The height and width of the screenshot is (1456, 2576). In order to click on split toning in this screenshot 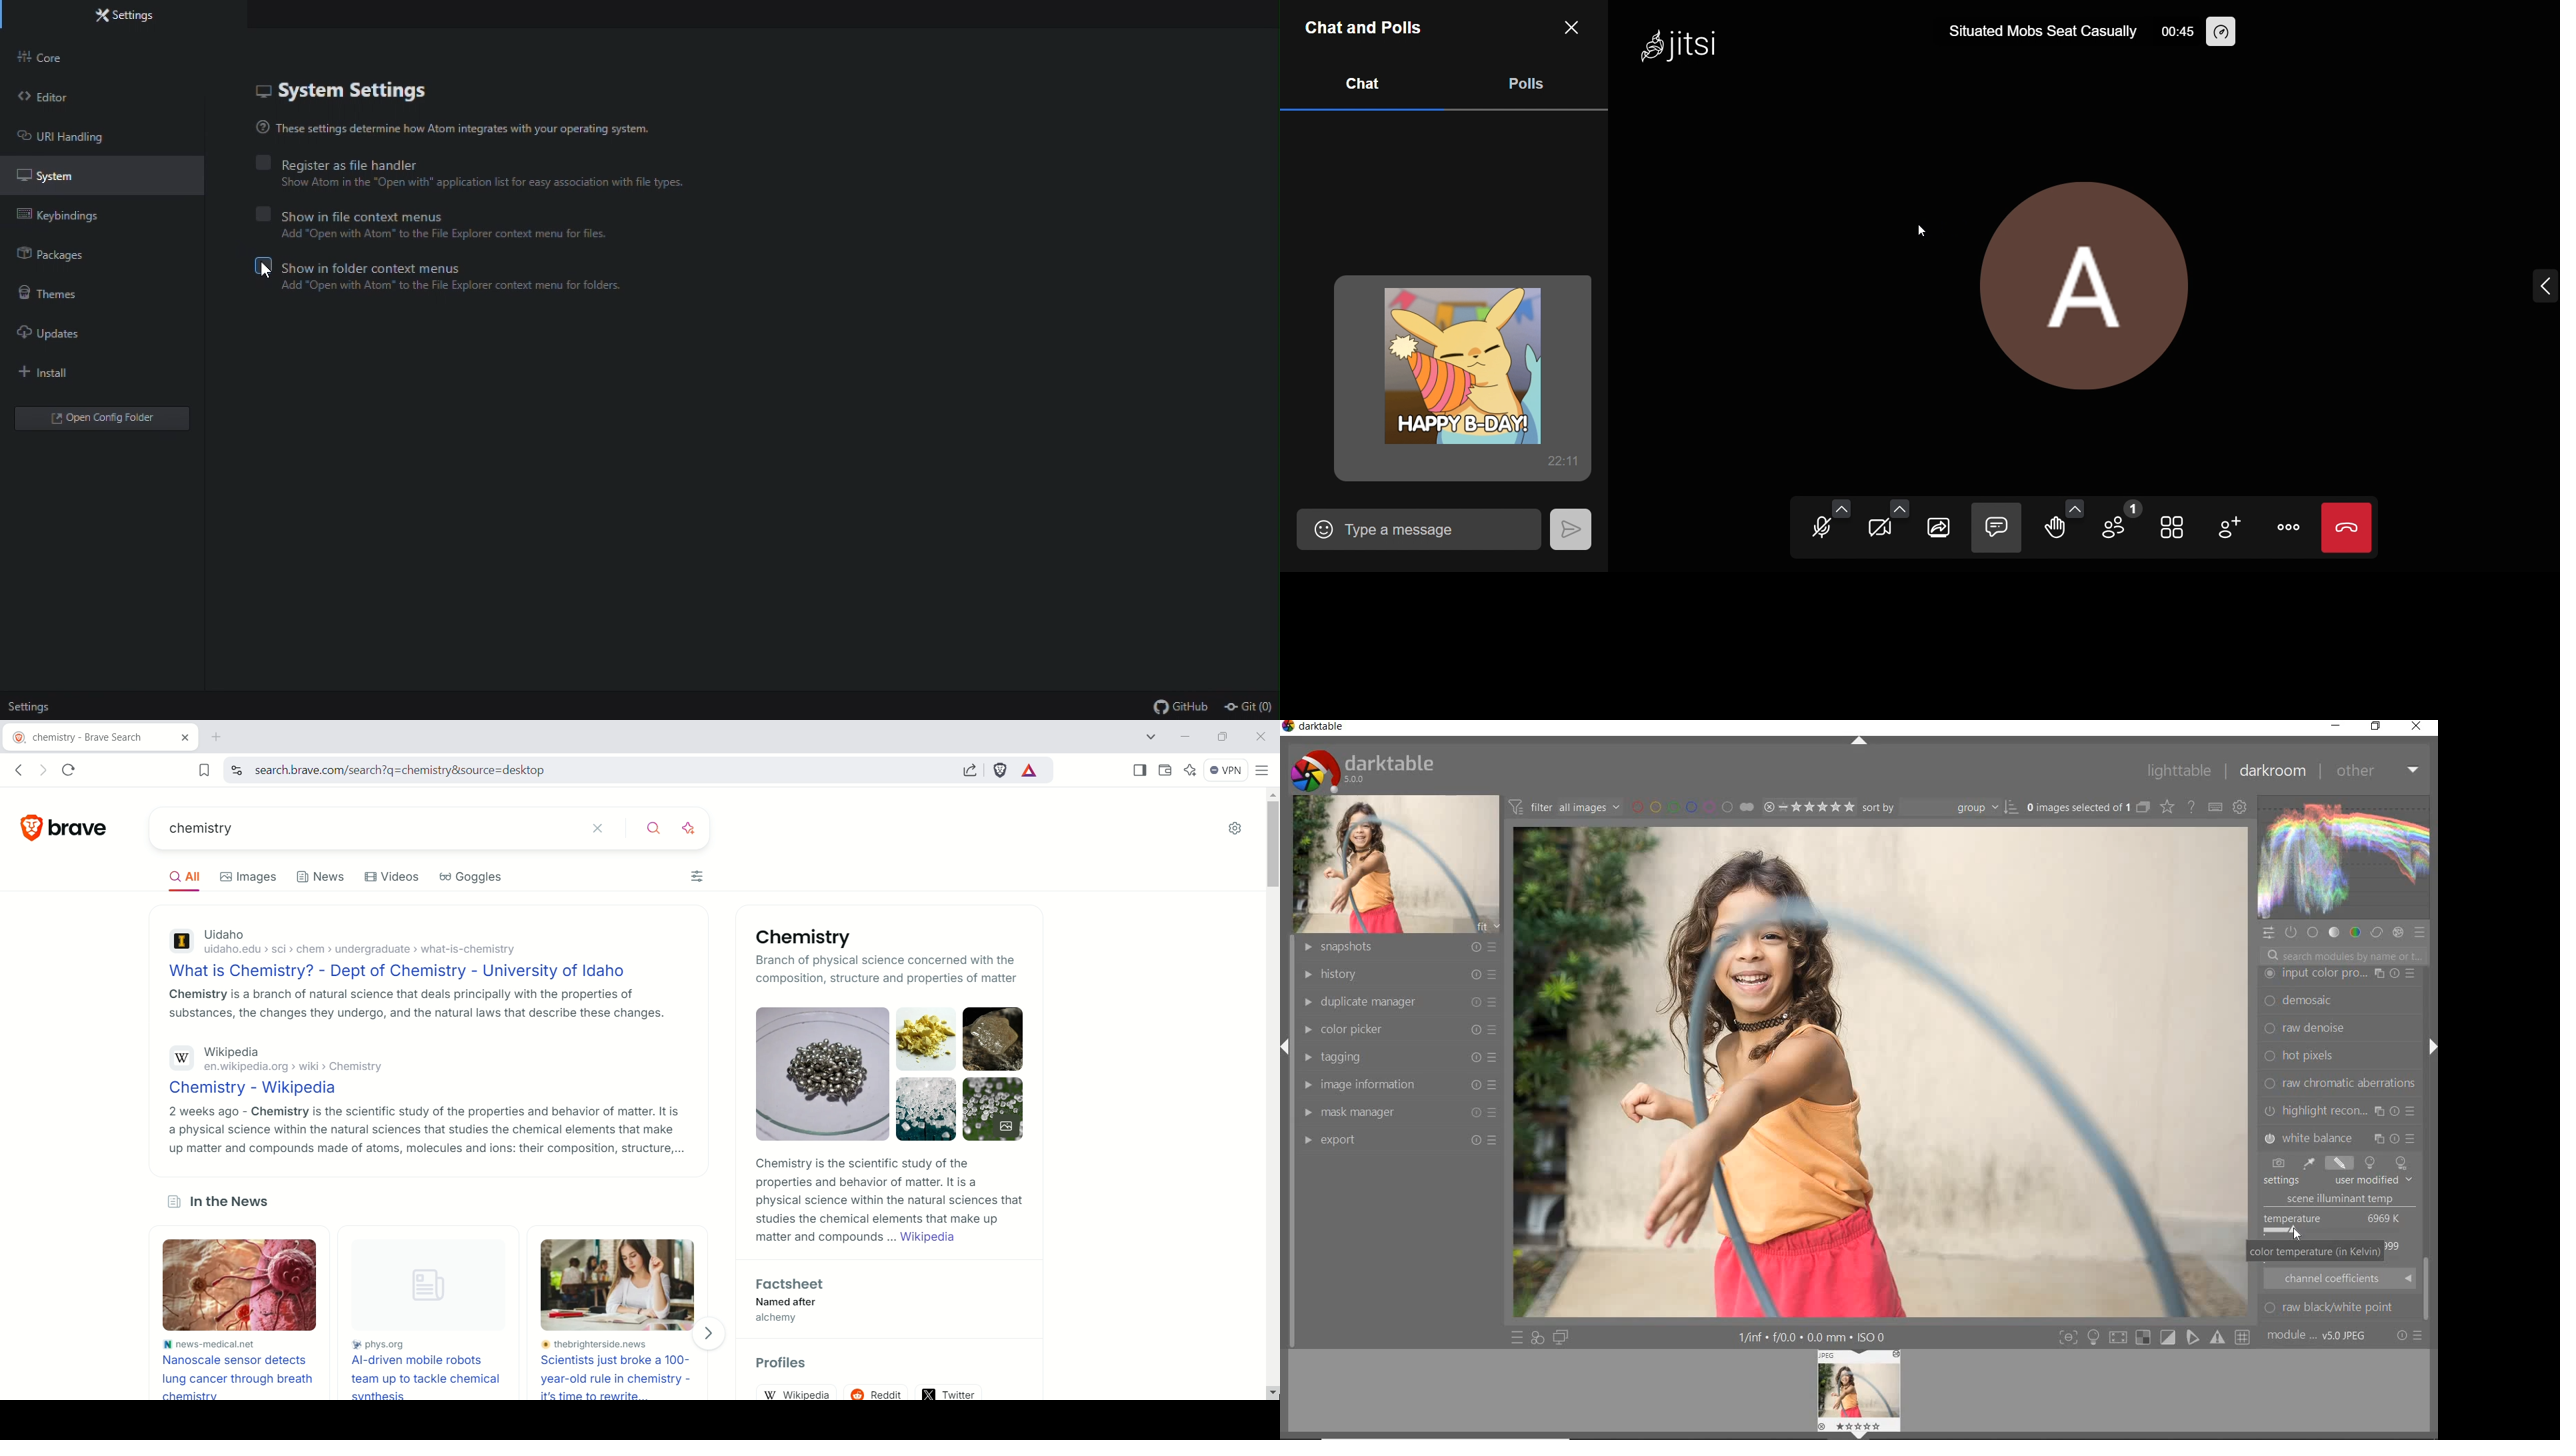, I will do `click(2341, 1137)`.